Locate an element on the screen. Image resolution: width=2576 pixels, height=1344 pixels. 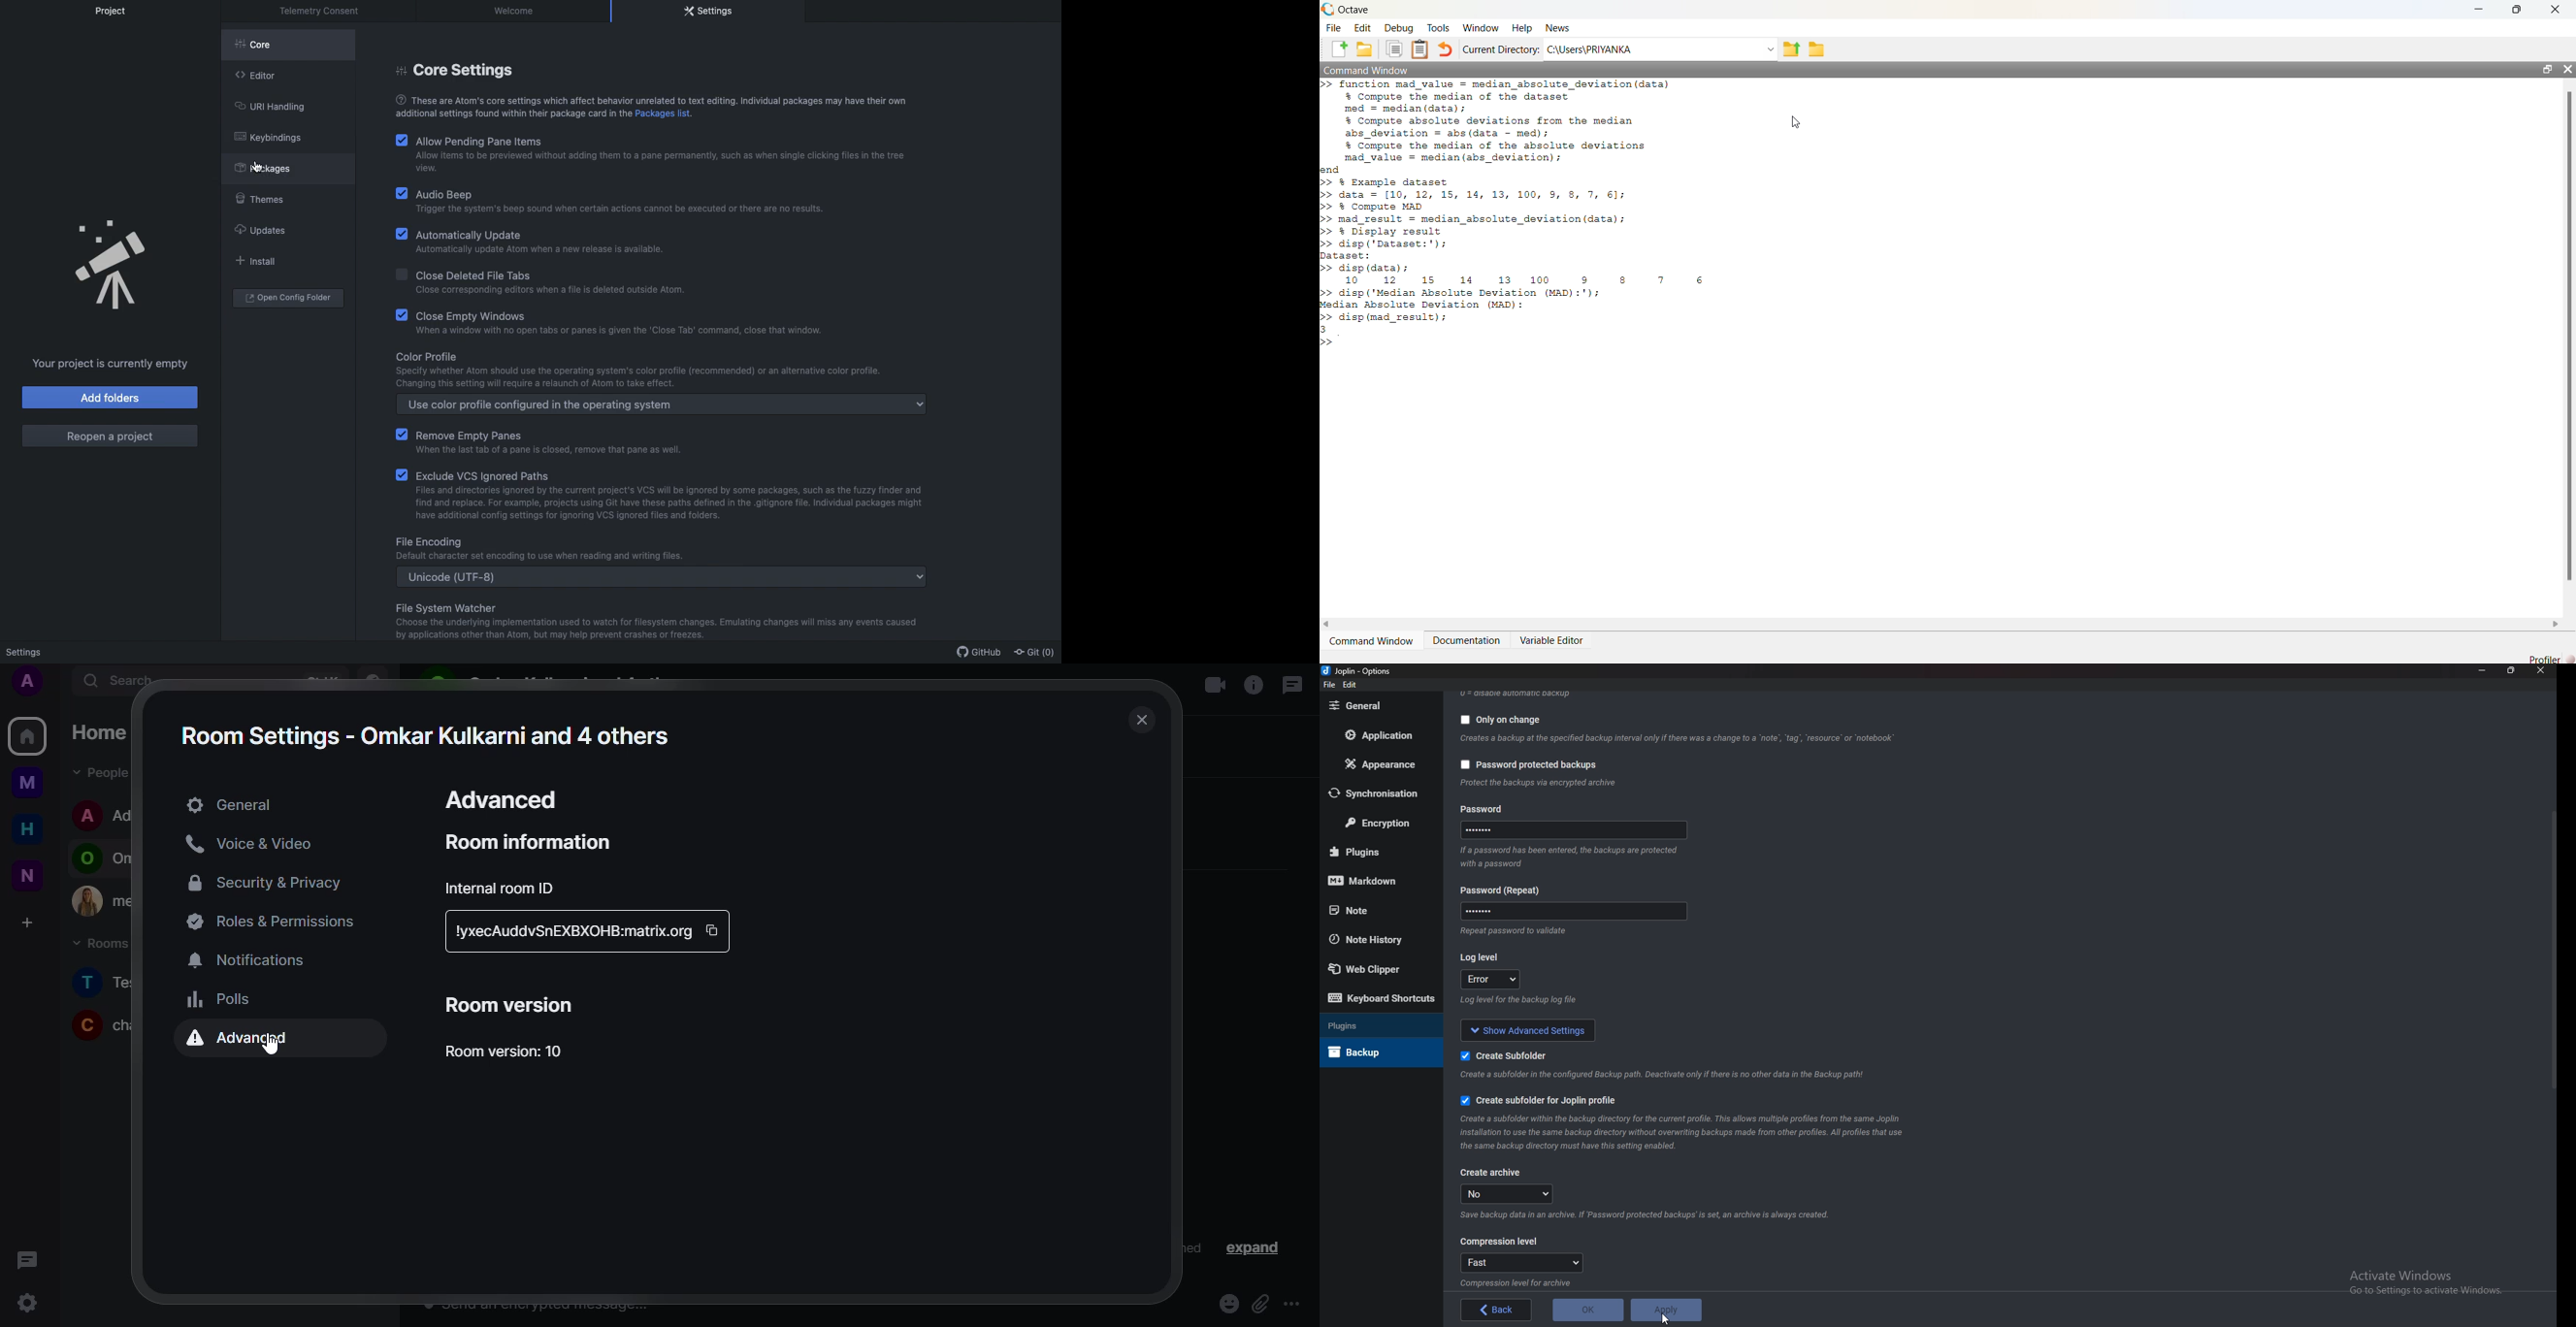
(@ These are Atom's core settings which affect behavior unrelated to text editing. Individual packages may have their own
additional settings found within their package card in the Packages list. is located at coordinates (648, 106).